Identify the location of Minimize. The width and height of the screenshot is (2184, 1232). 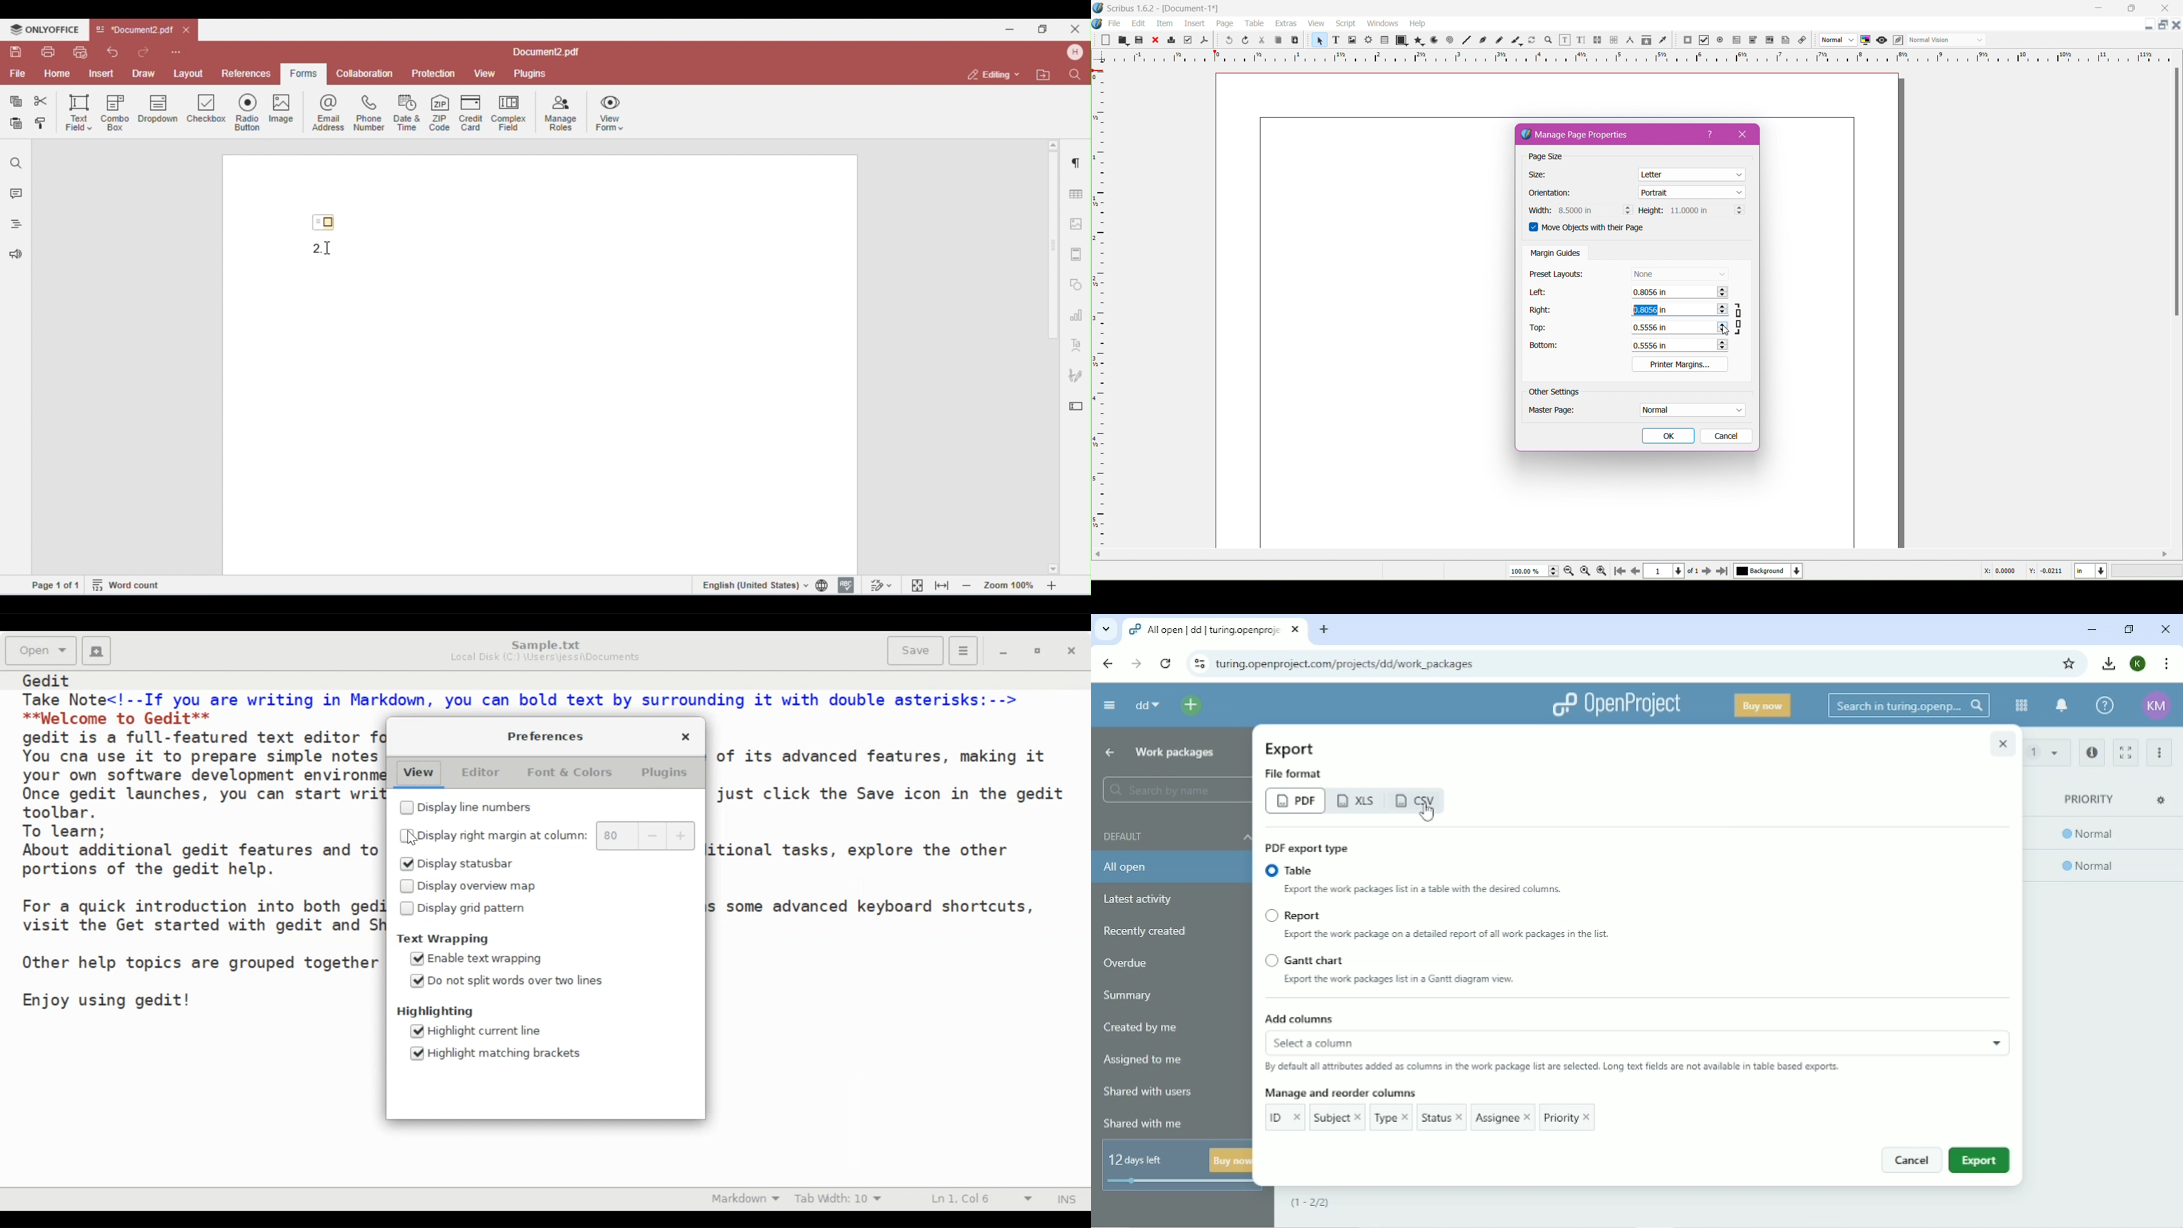
(2098, 7).